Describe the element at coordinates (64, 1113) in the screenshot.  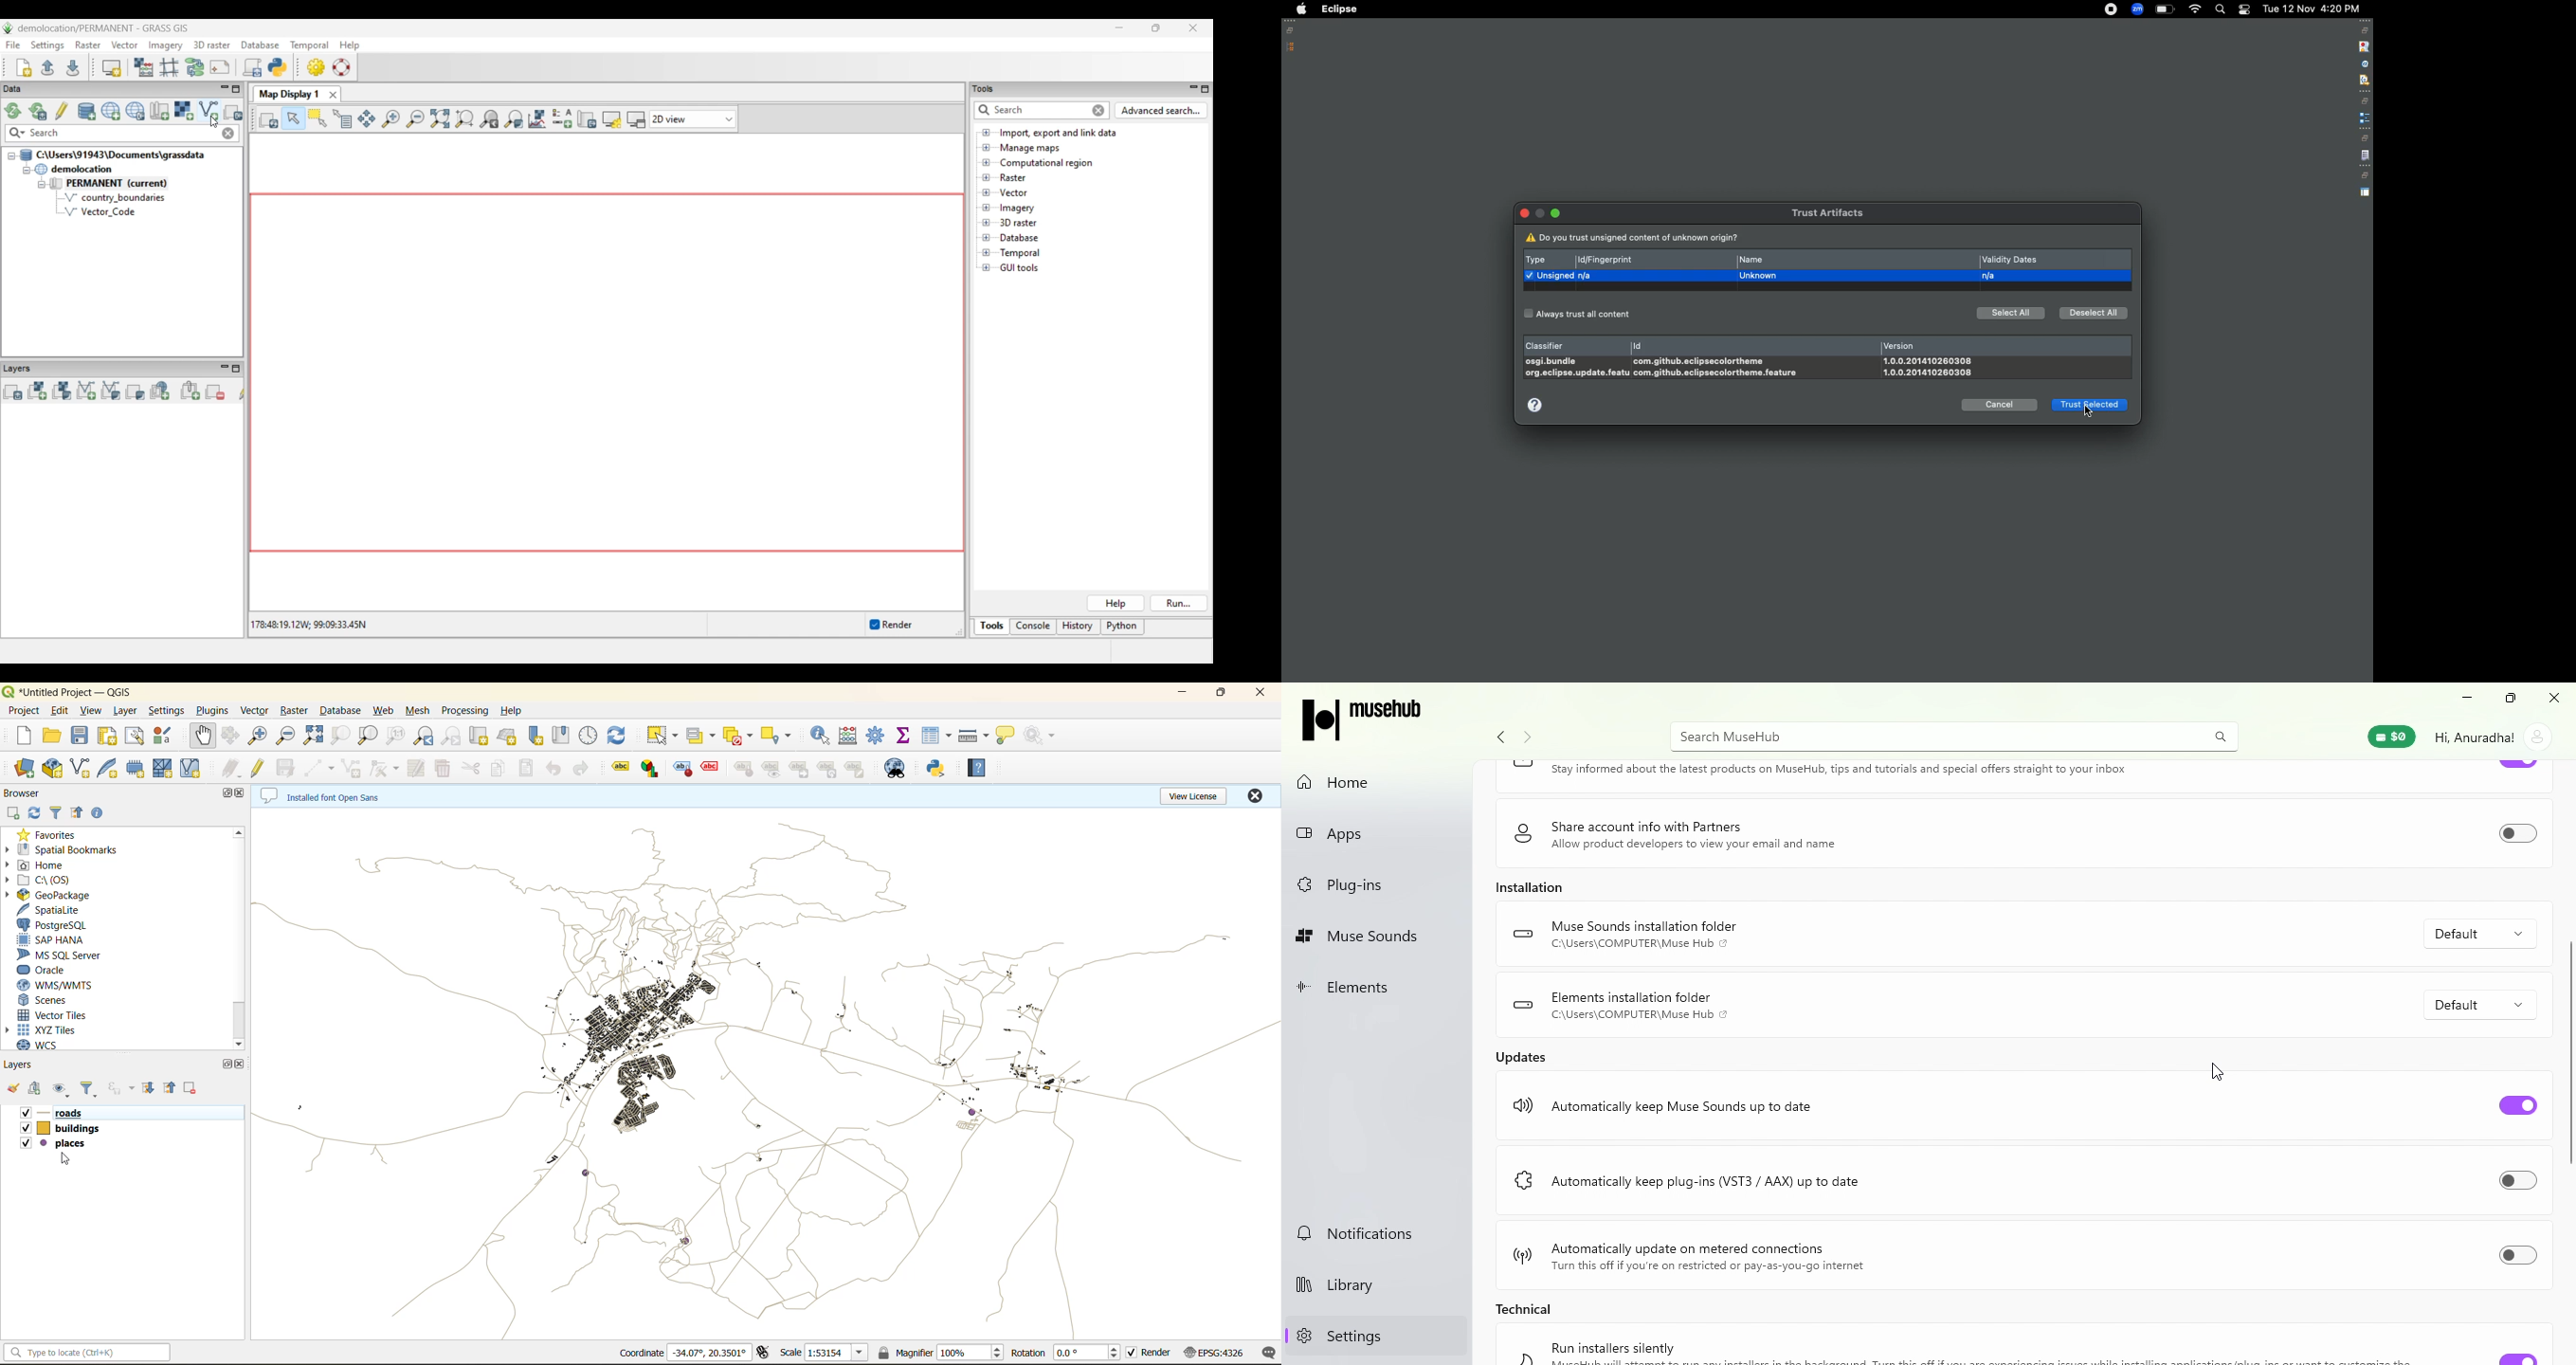
I see `roads` at that location.